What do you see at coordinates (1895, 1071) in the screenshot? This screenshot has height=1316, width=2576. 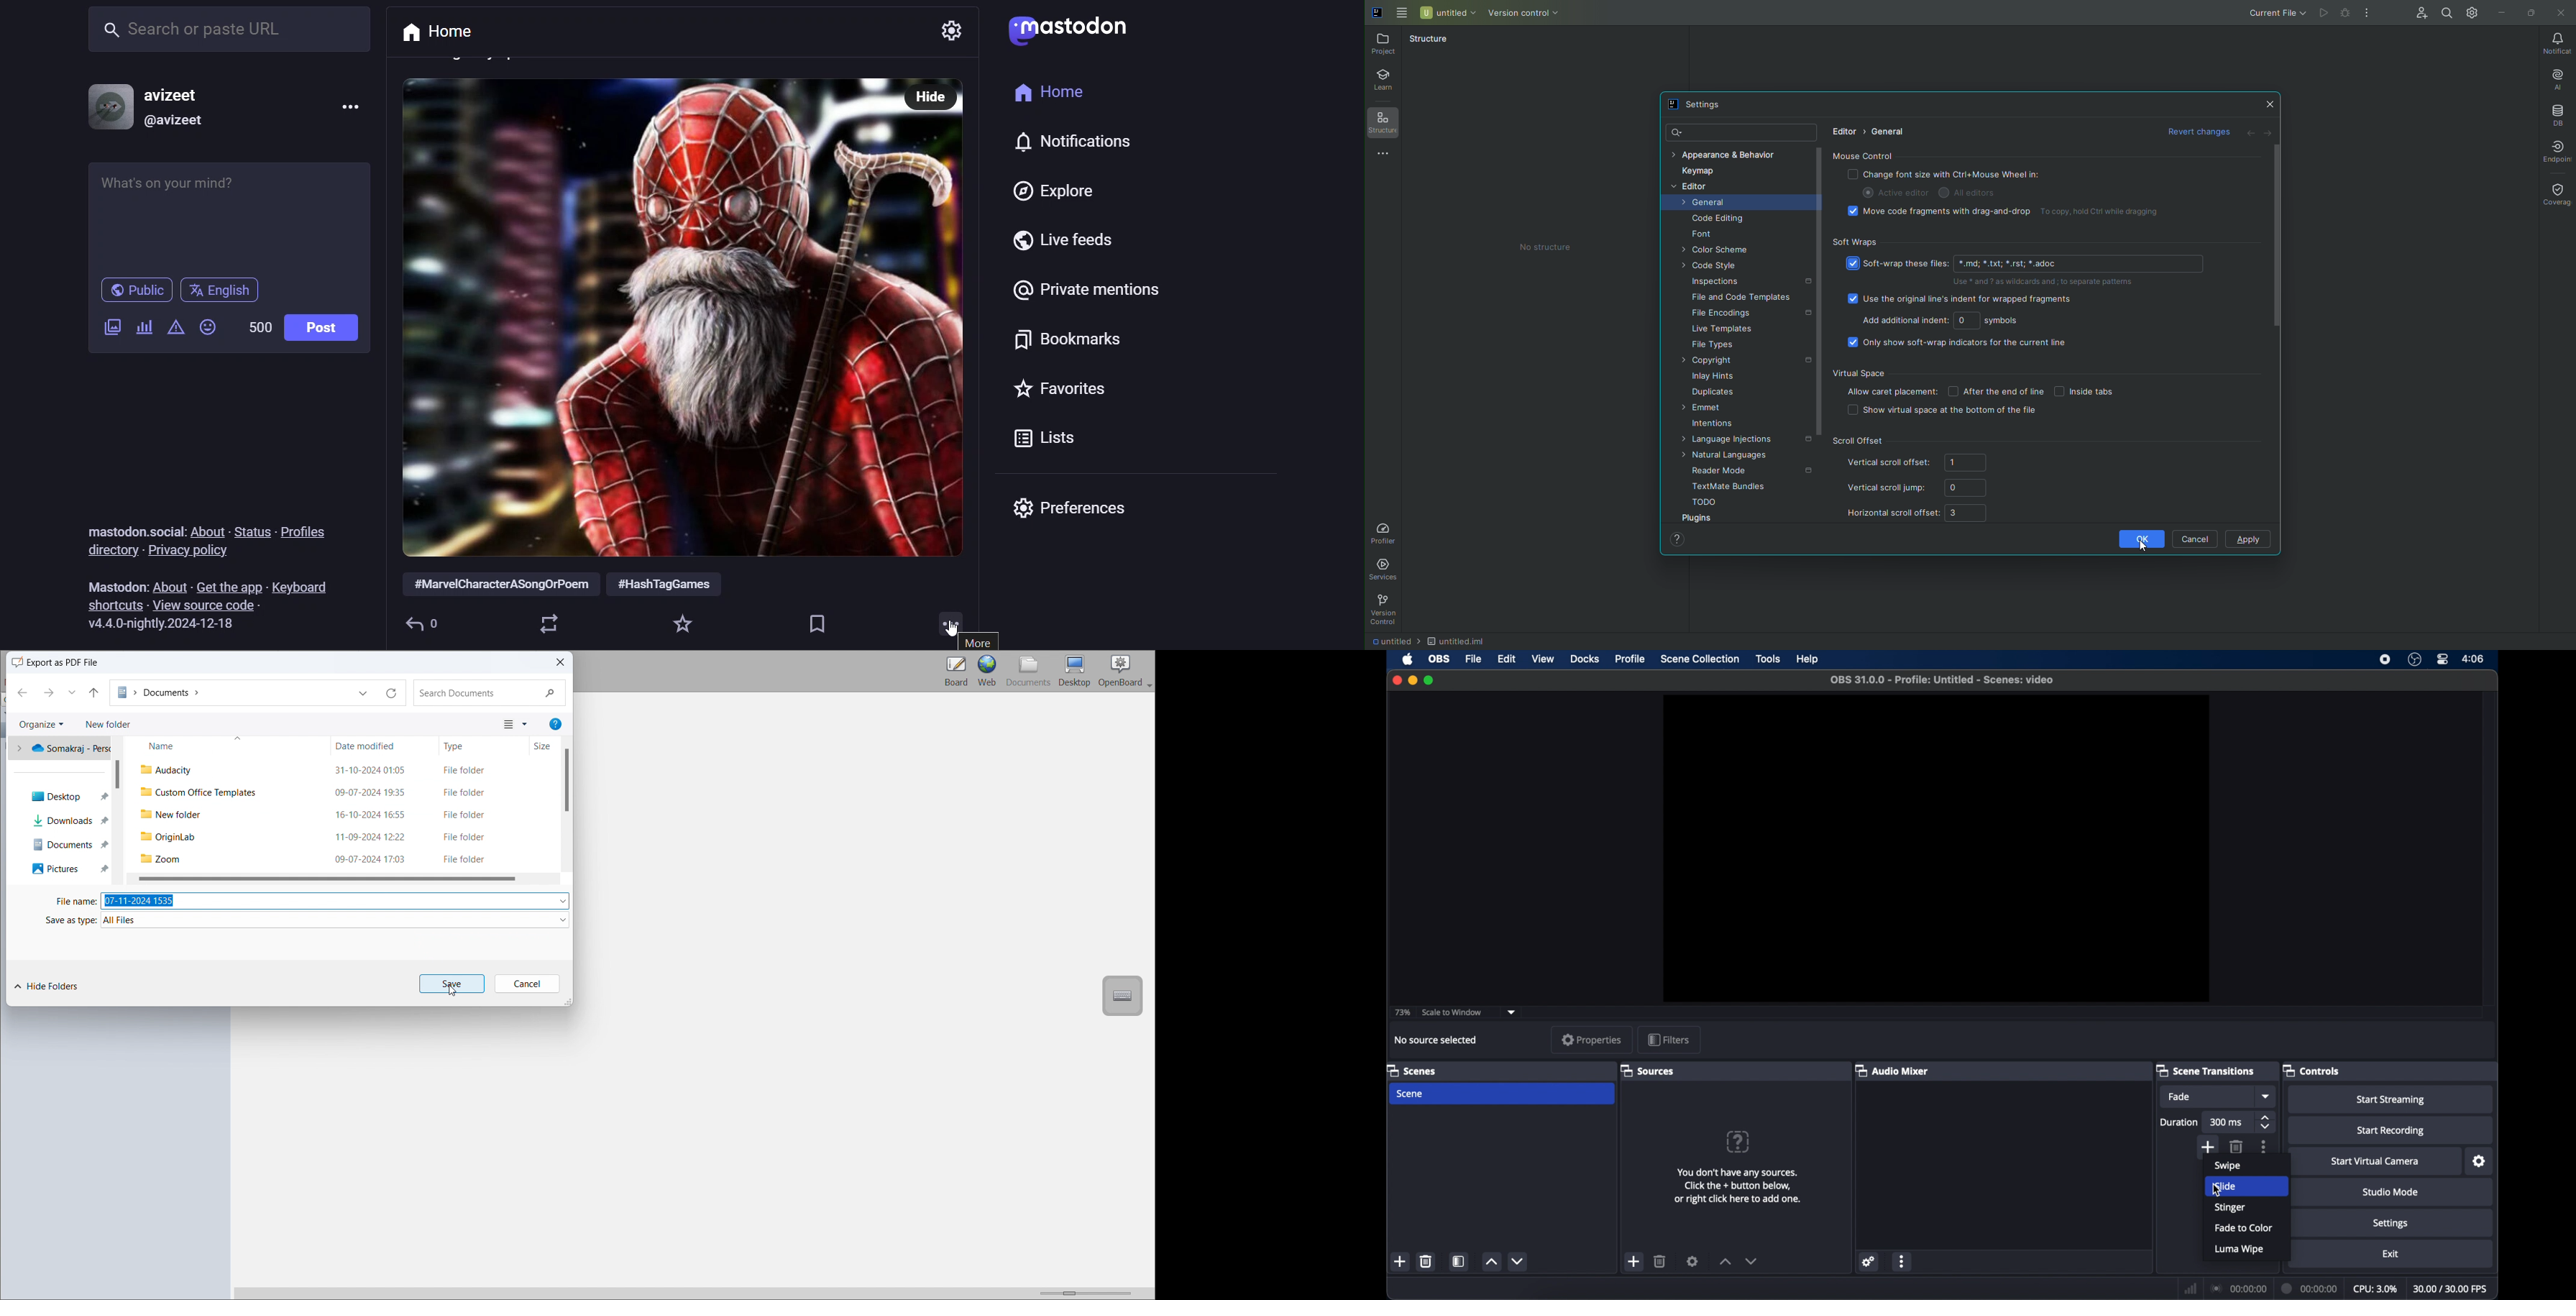 I see `audio mixer` at bounding box center [1895, 1071].